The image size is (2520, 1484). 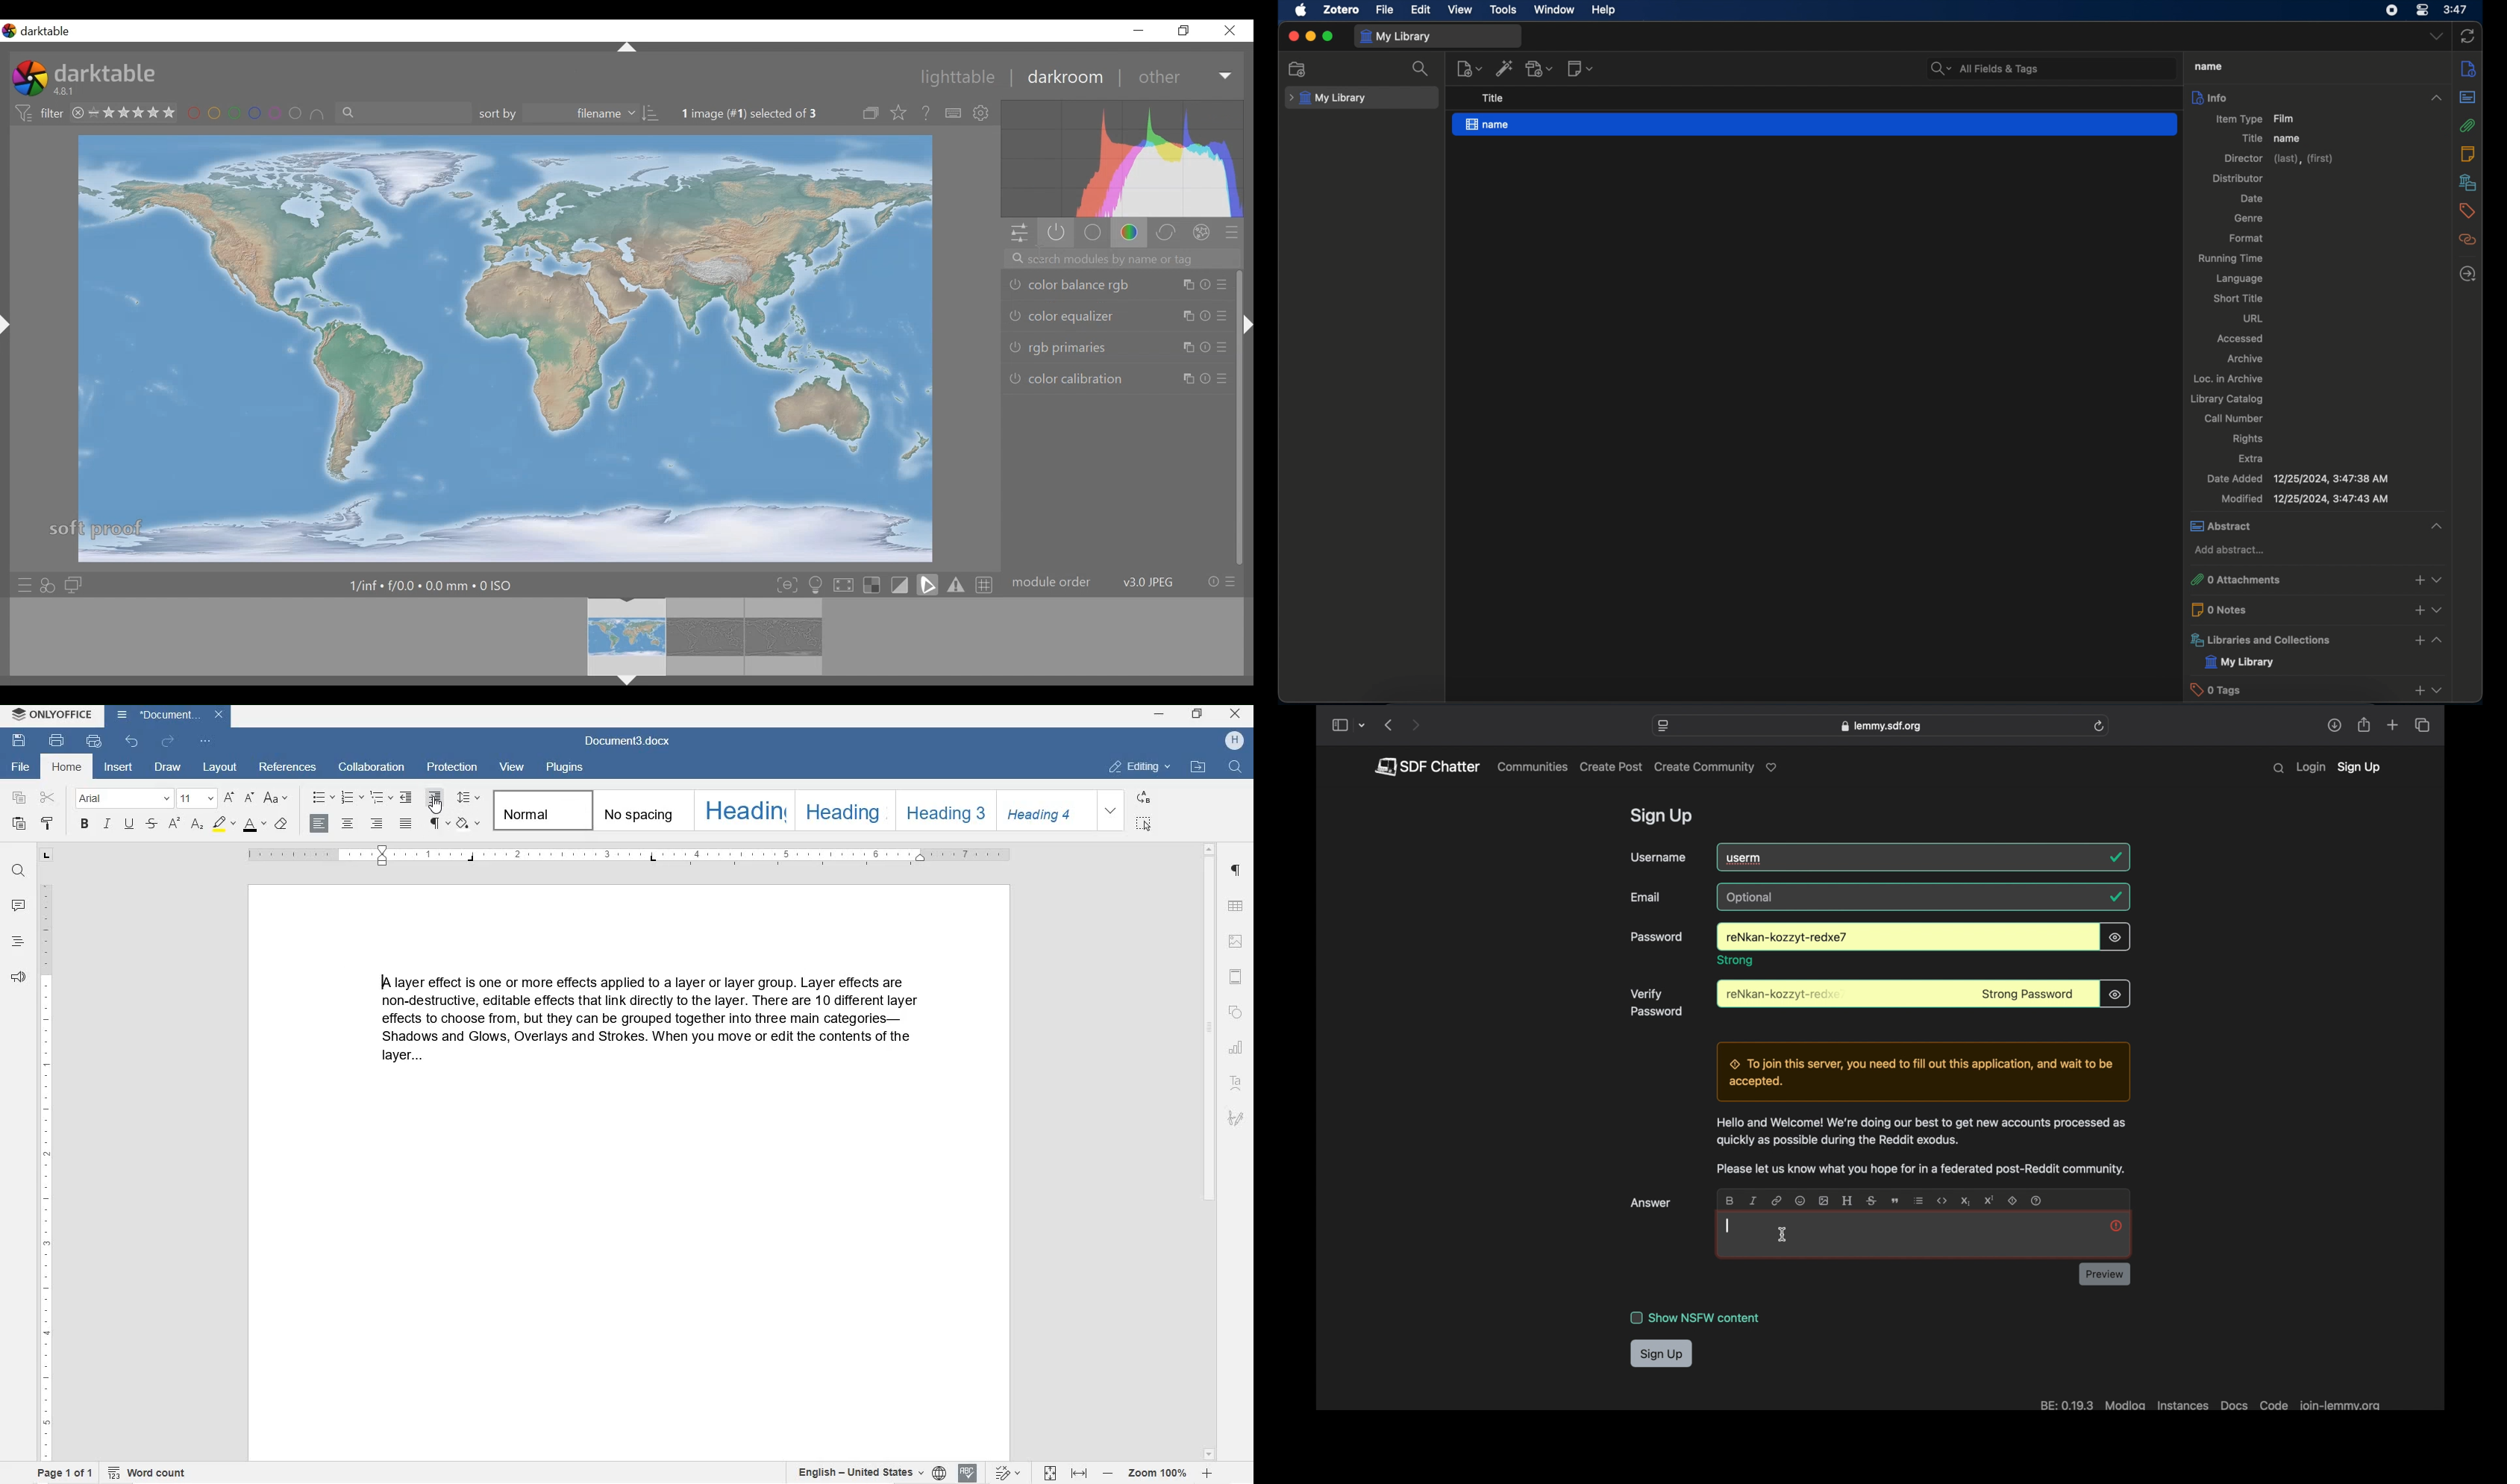 I want to click on previous page, so click(x=1388, y=725).